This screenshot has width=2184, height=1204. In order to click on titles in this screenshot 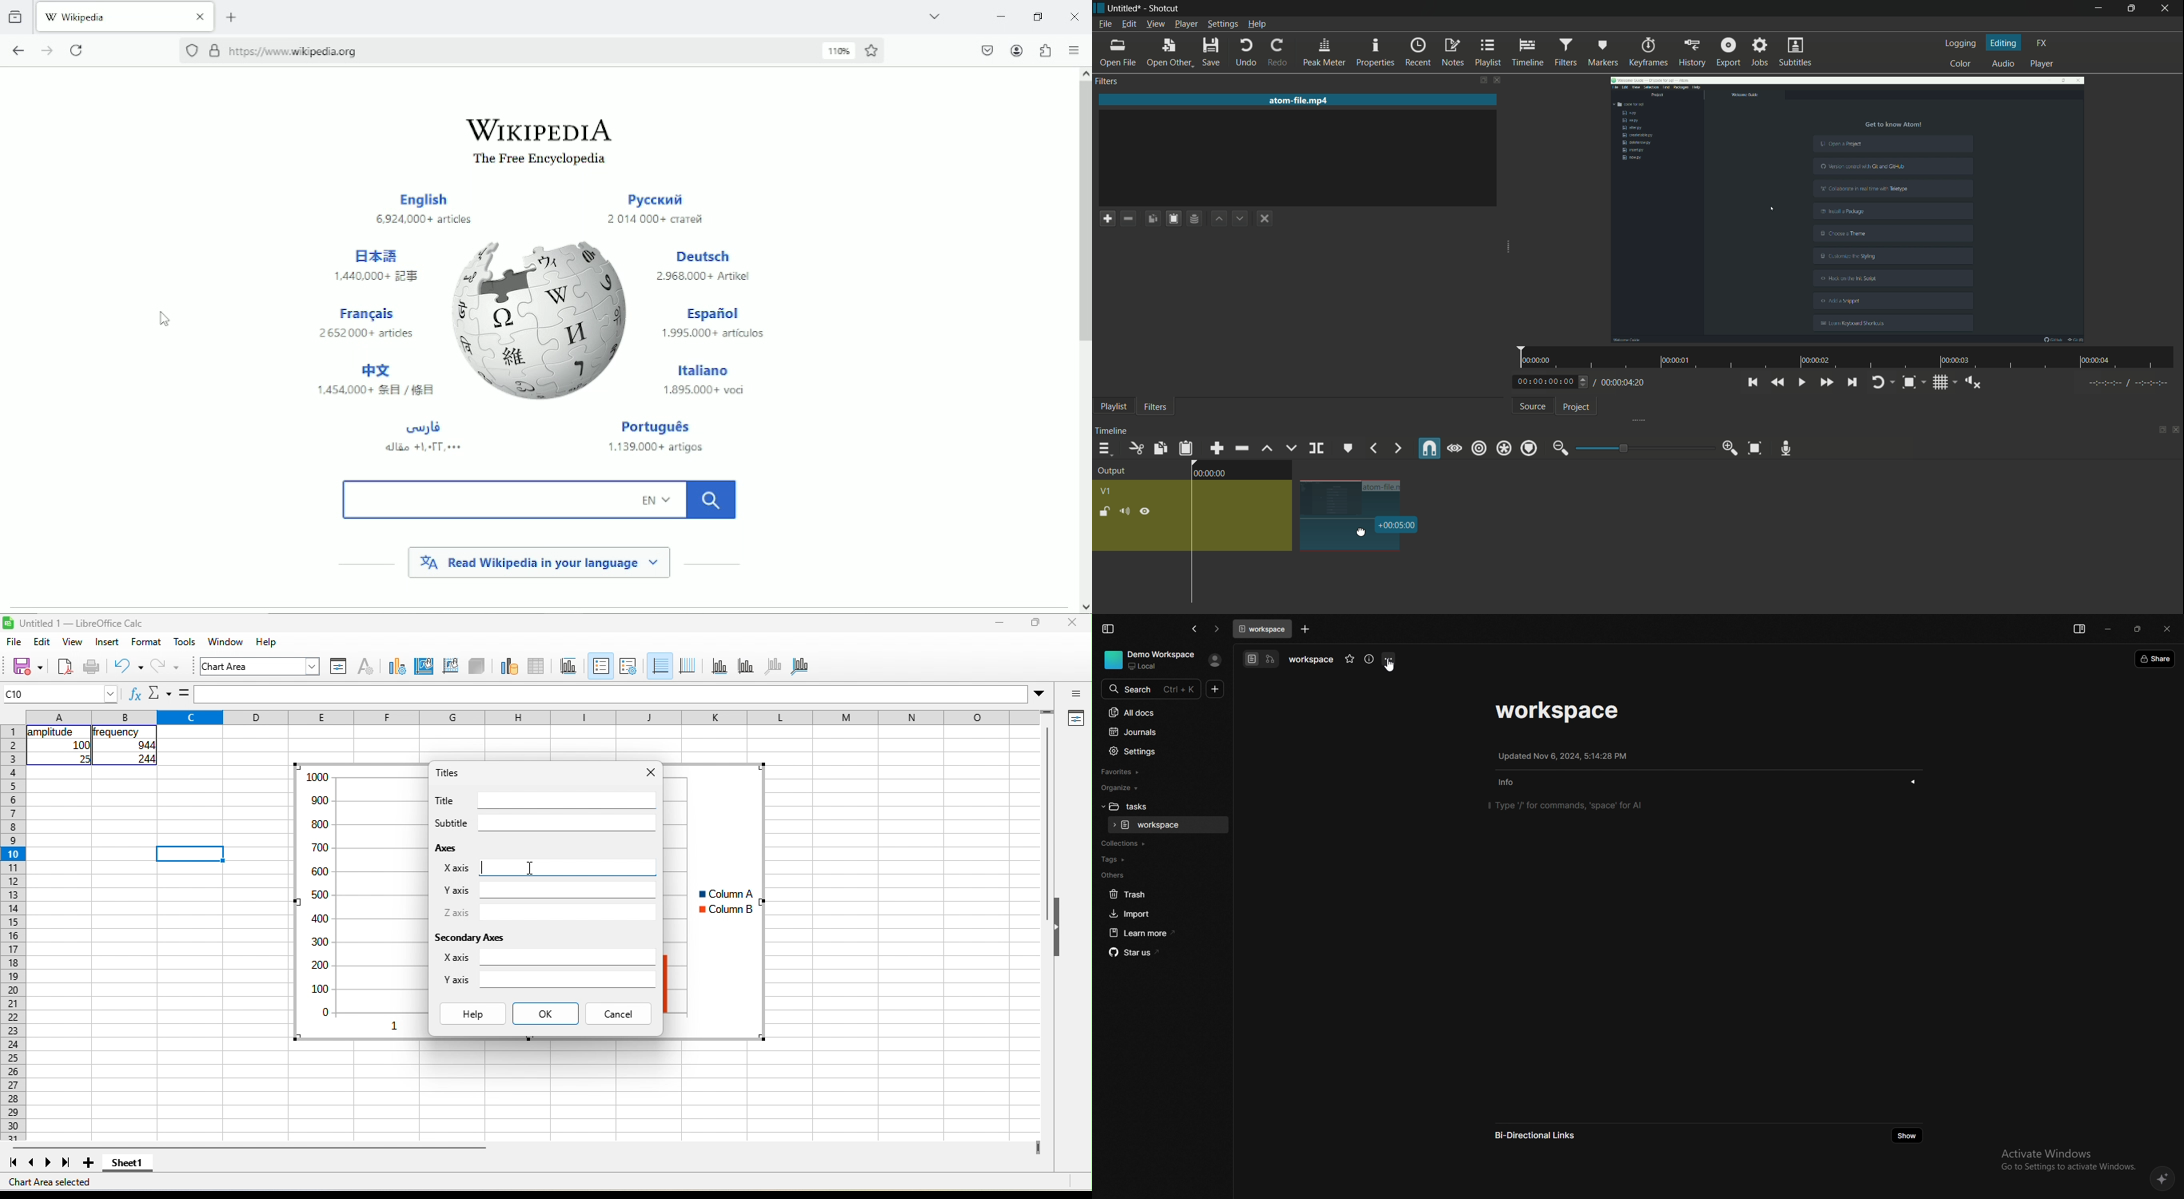, I will do `click(448, 772)`.